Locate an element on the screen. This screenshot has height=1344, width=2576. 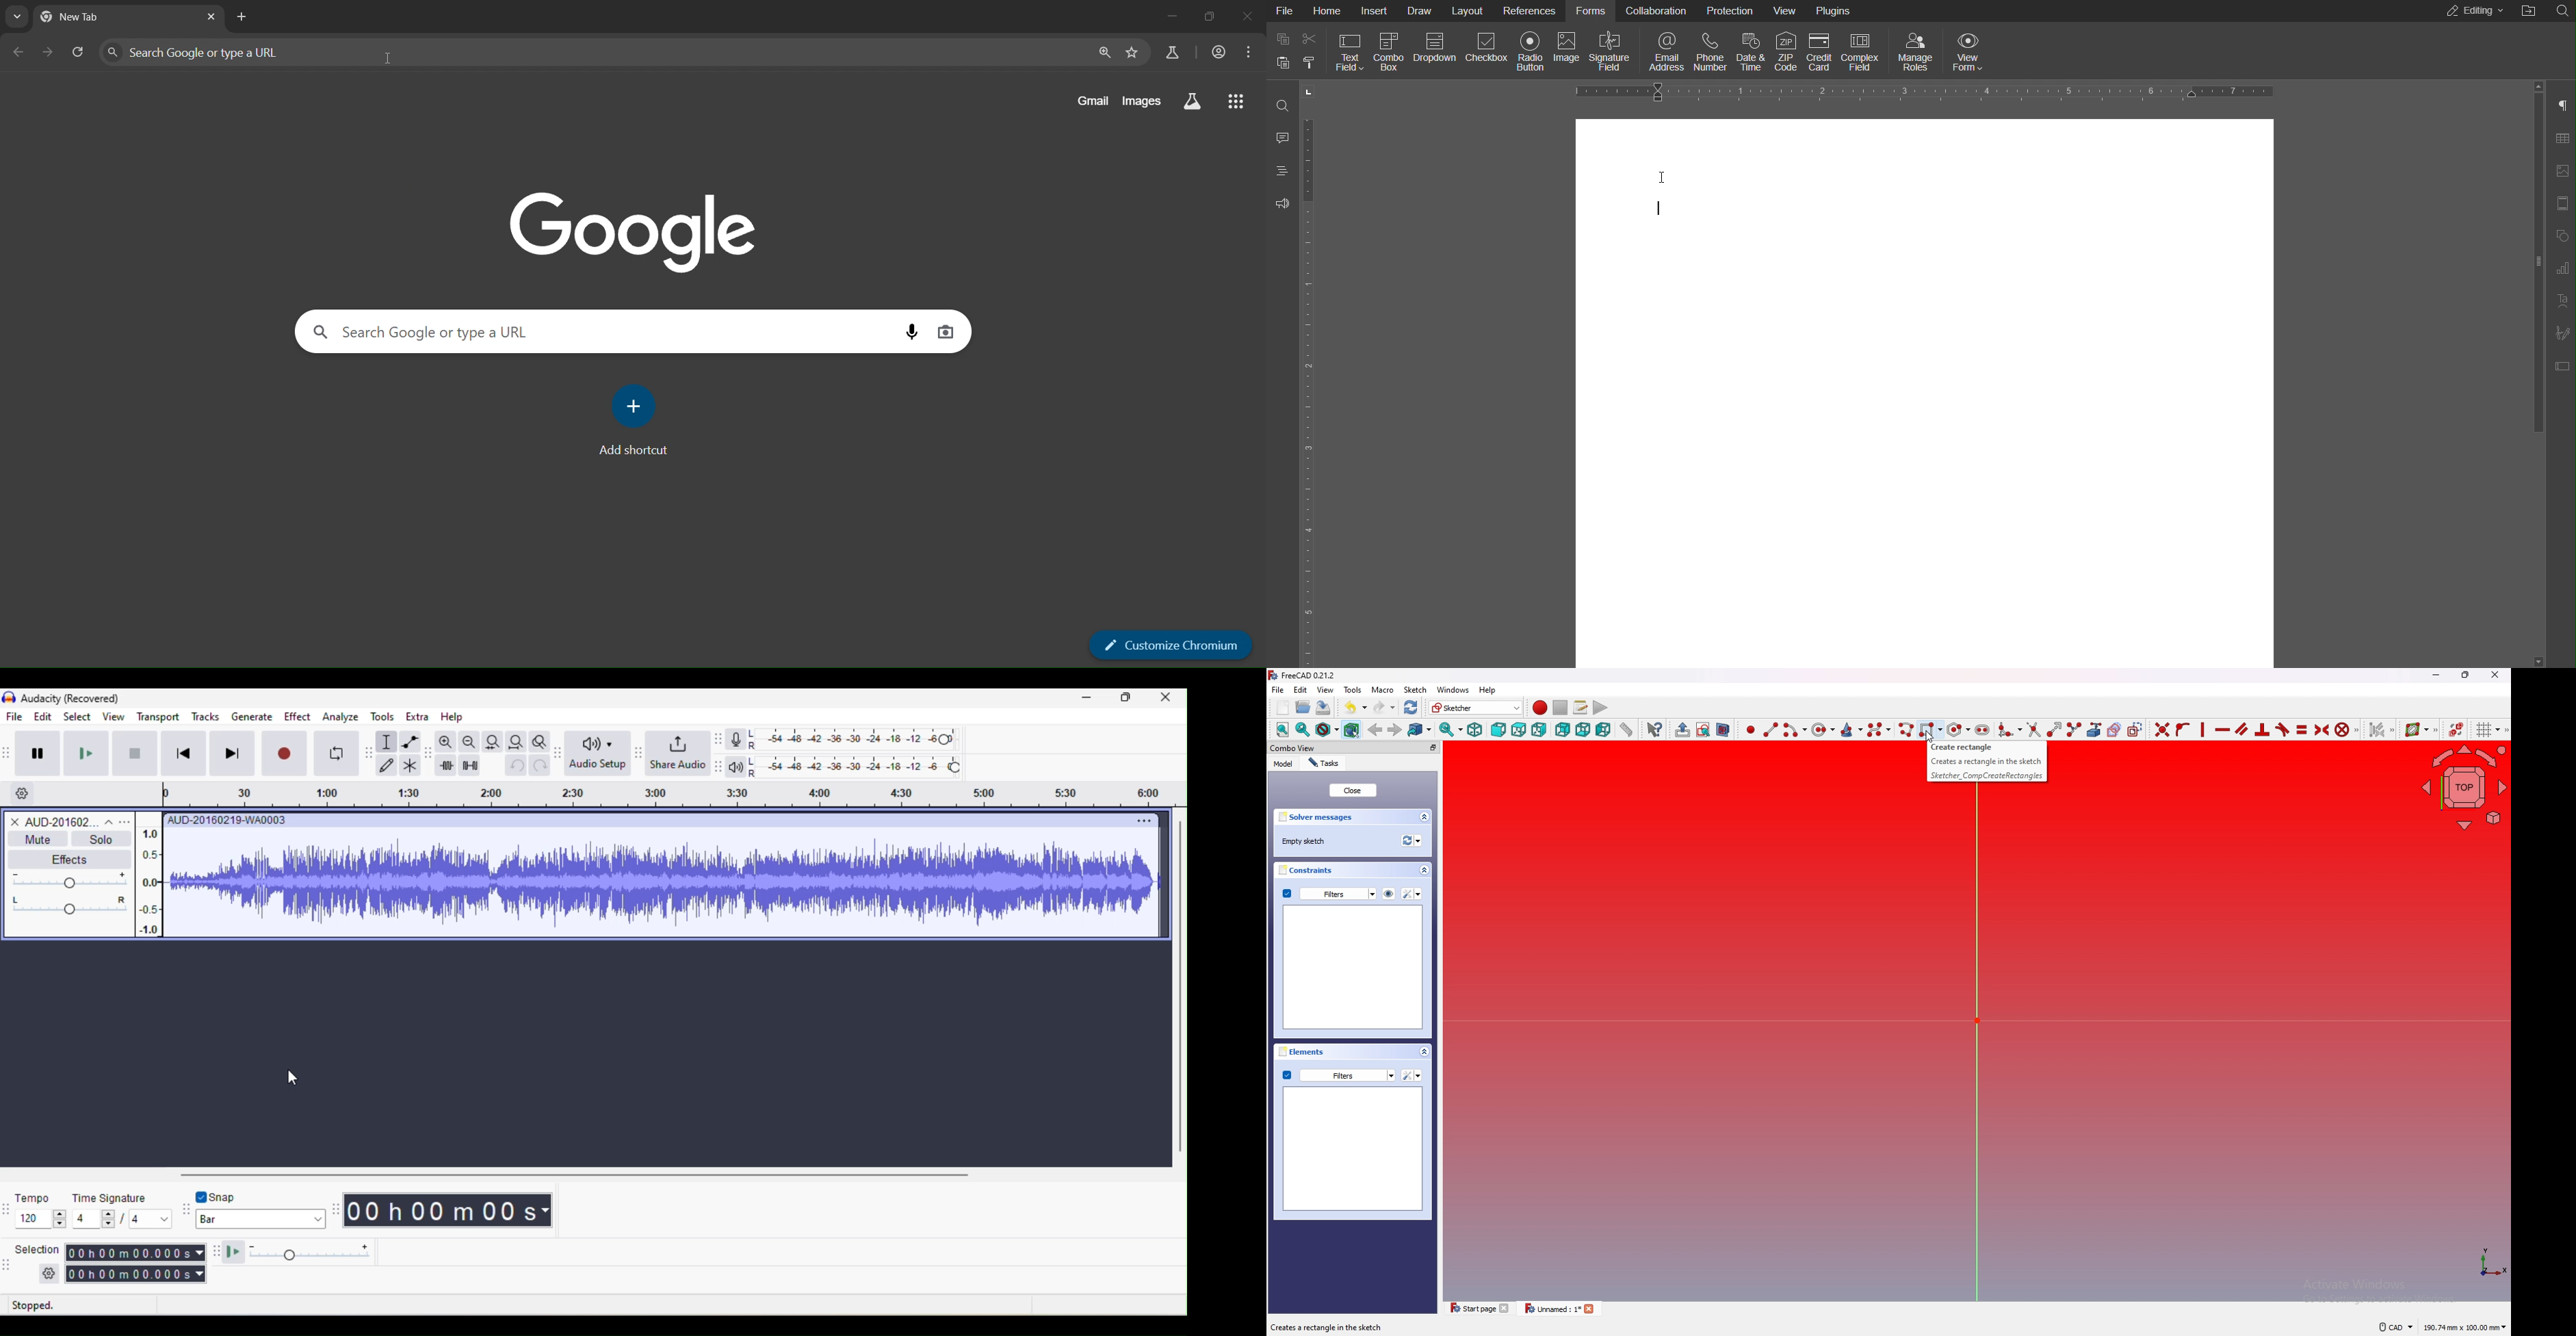
click and drag to define a looping region is located at coordinates (668, 794).